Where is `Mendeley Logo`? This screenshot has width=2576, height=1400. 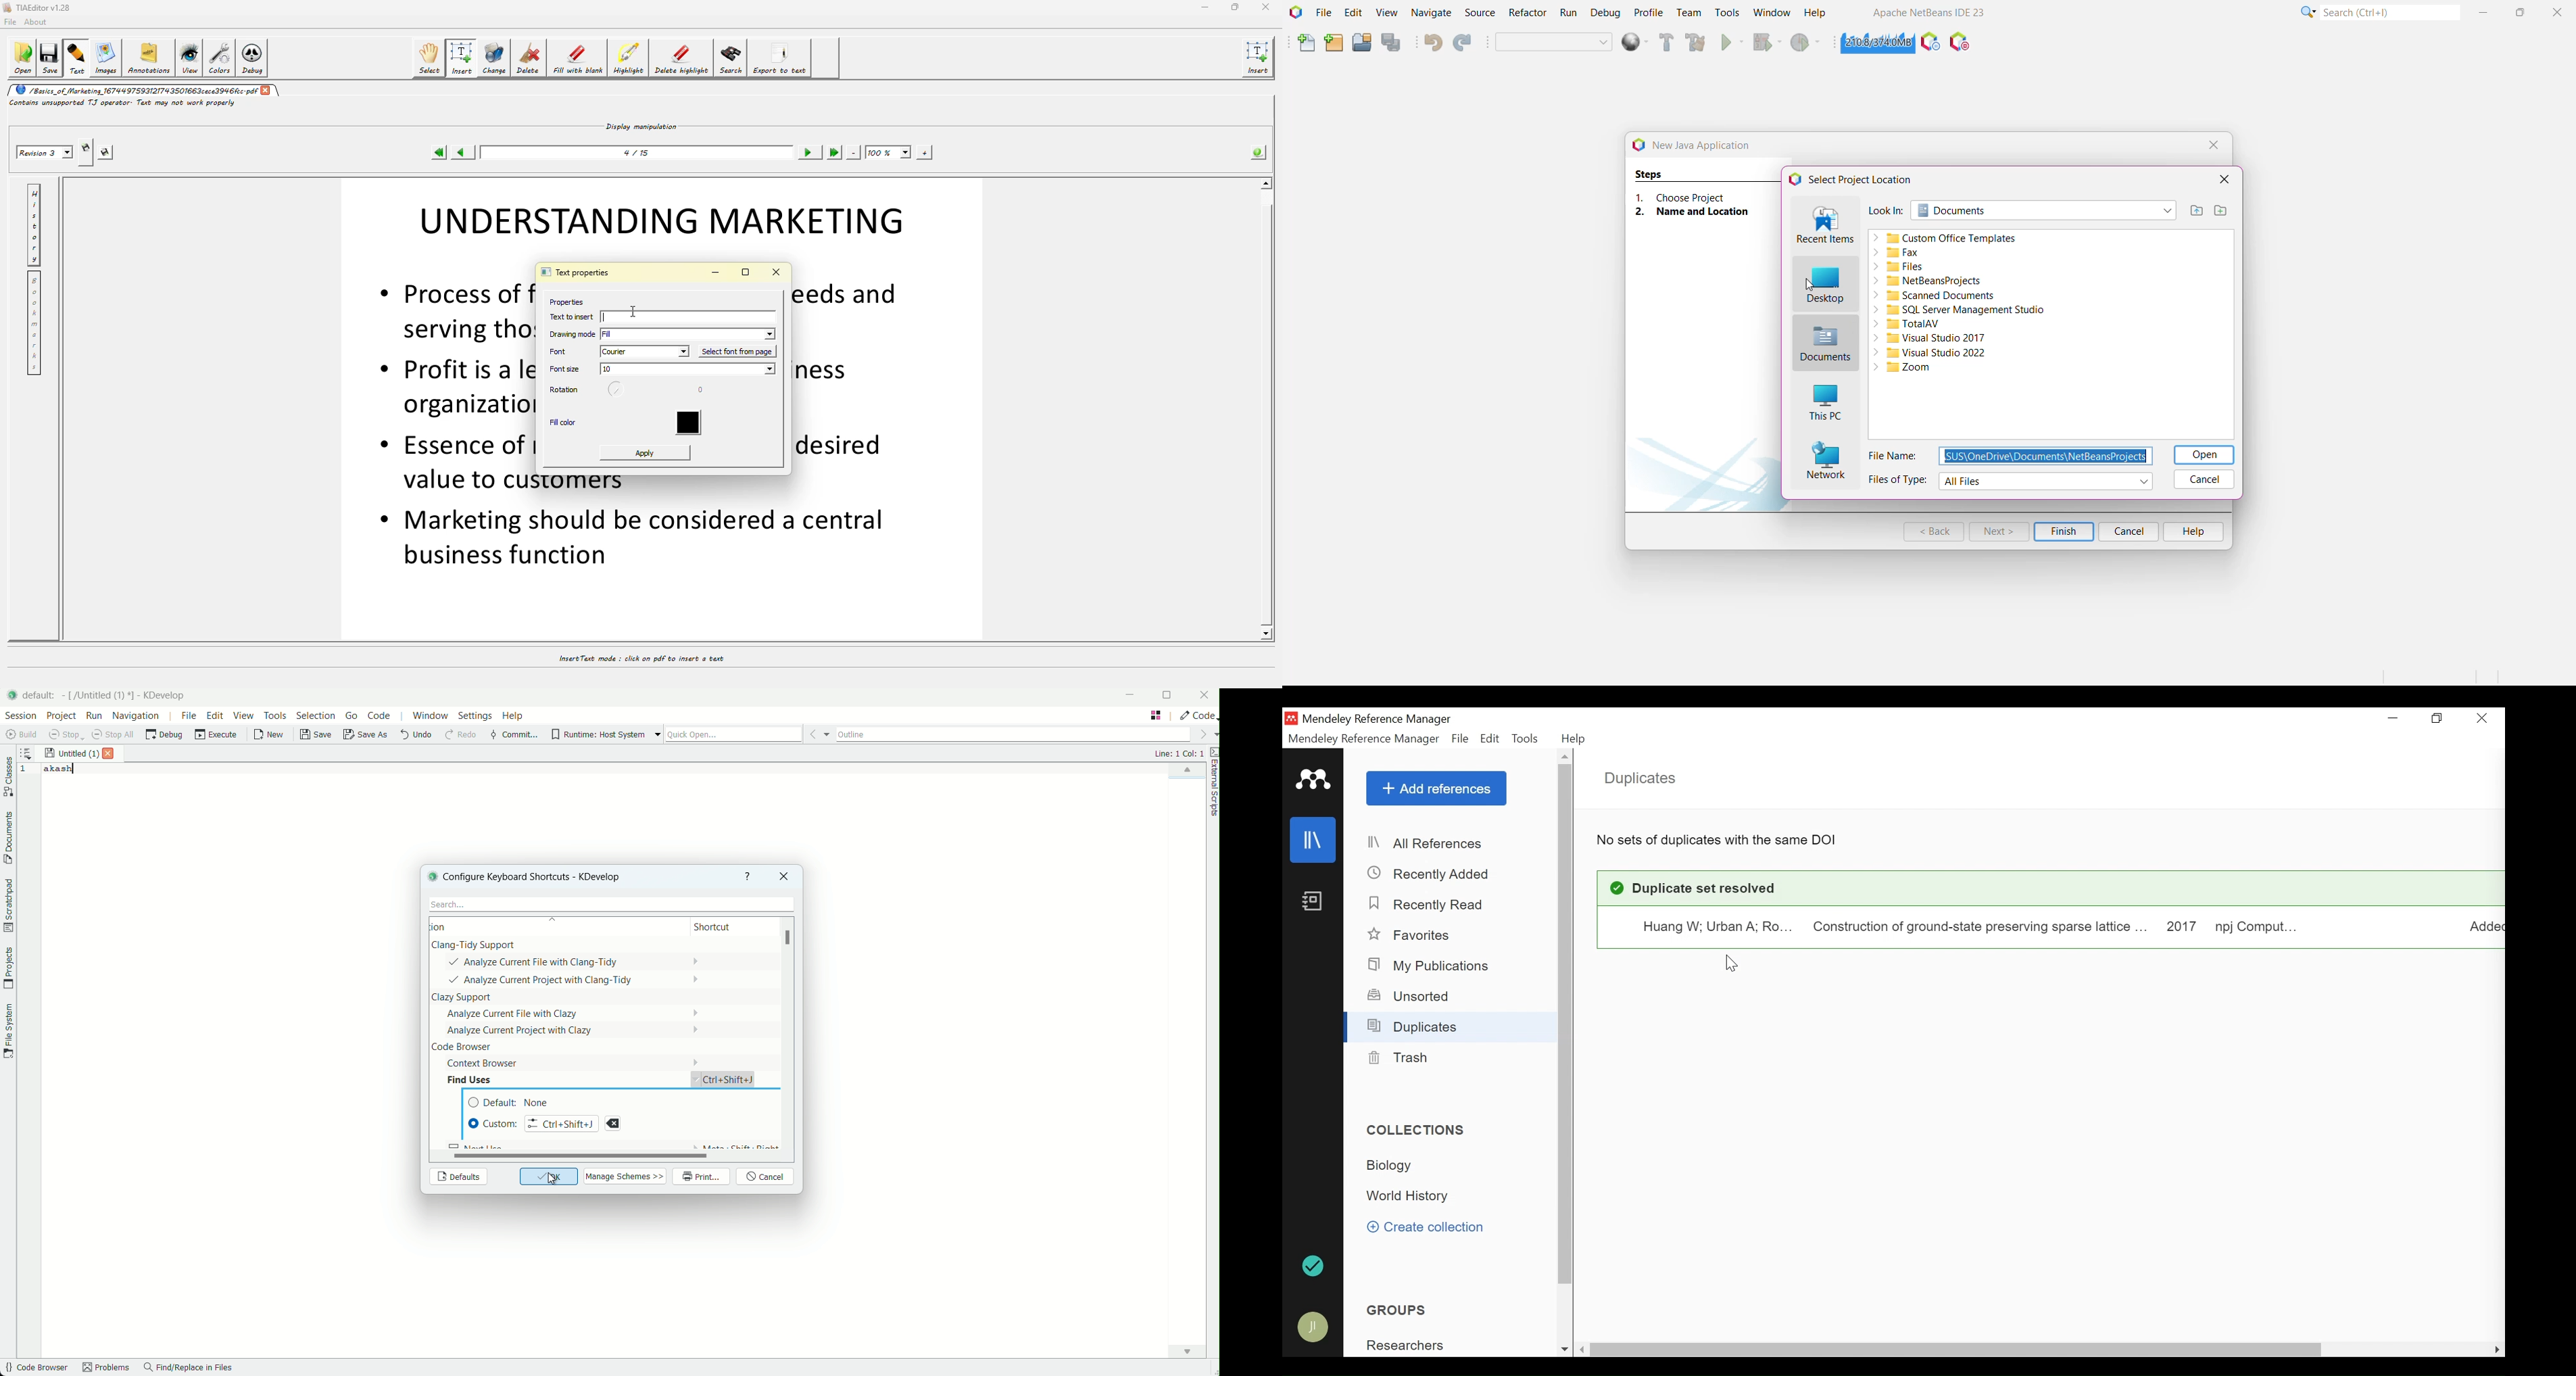
Mendeley Logo is located at coordinates (1313, 780).